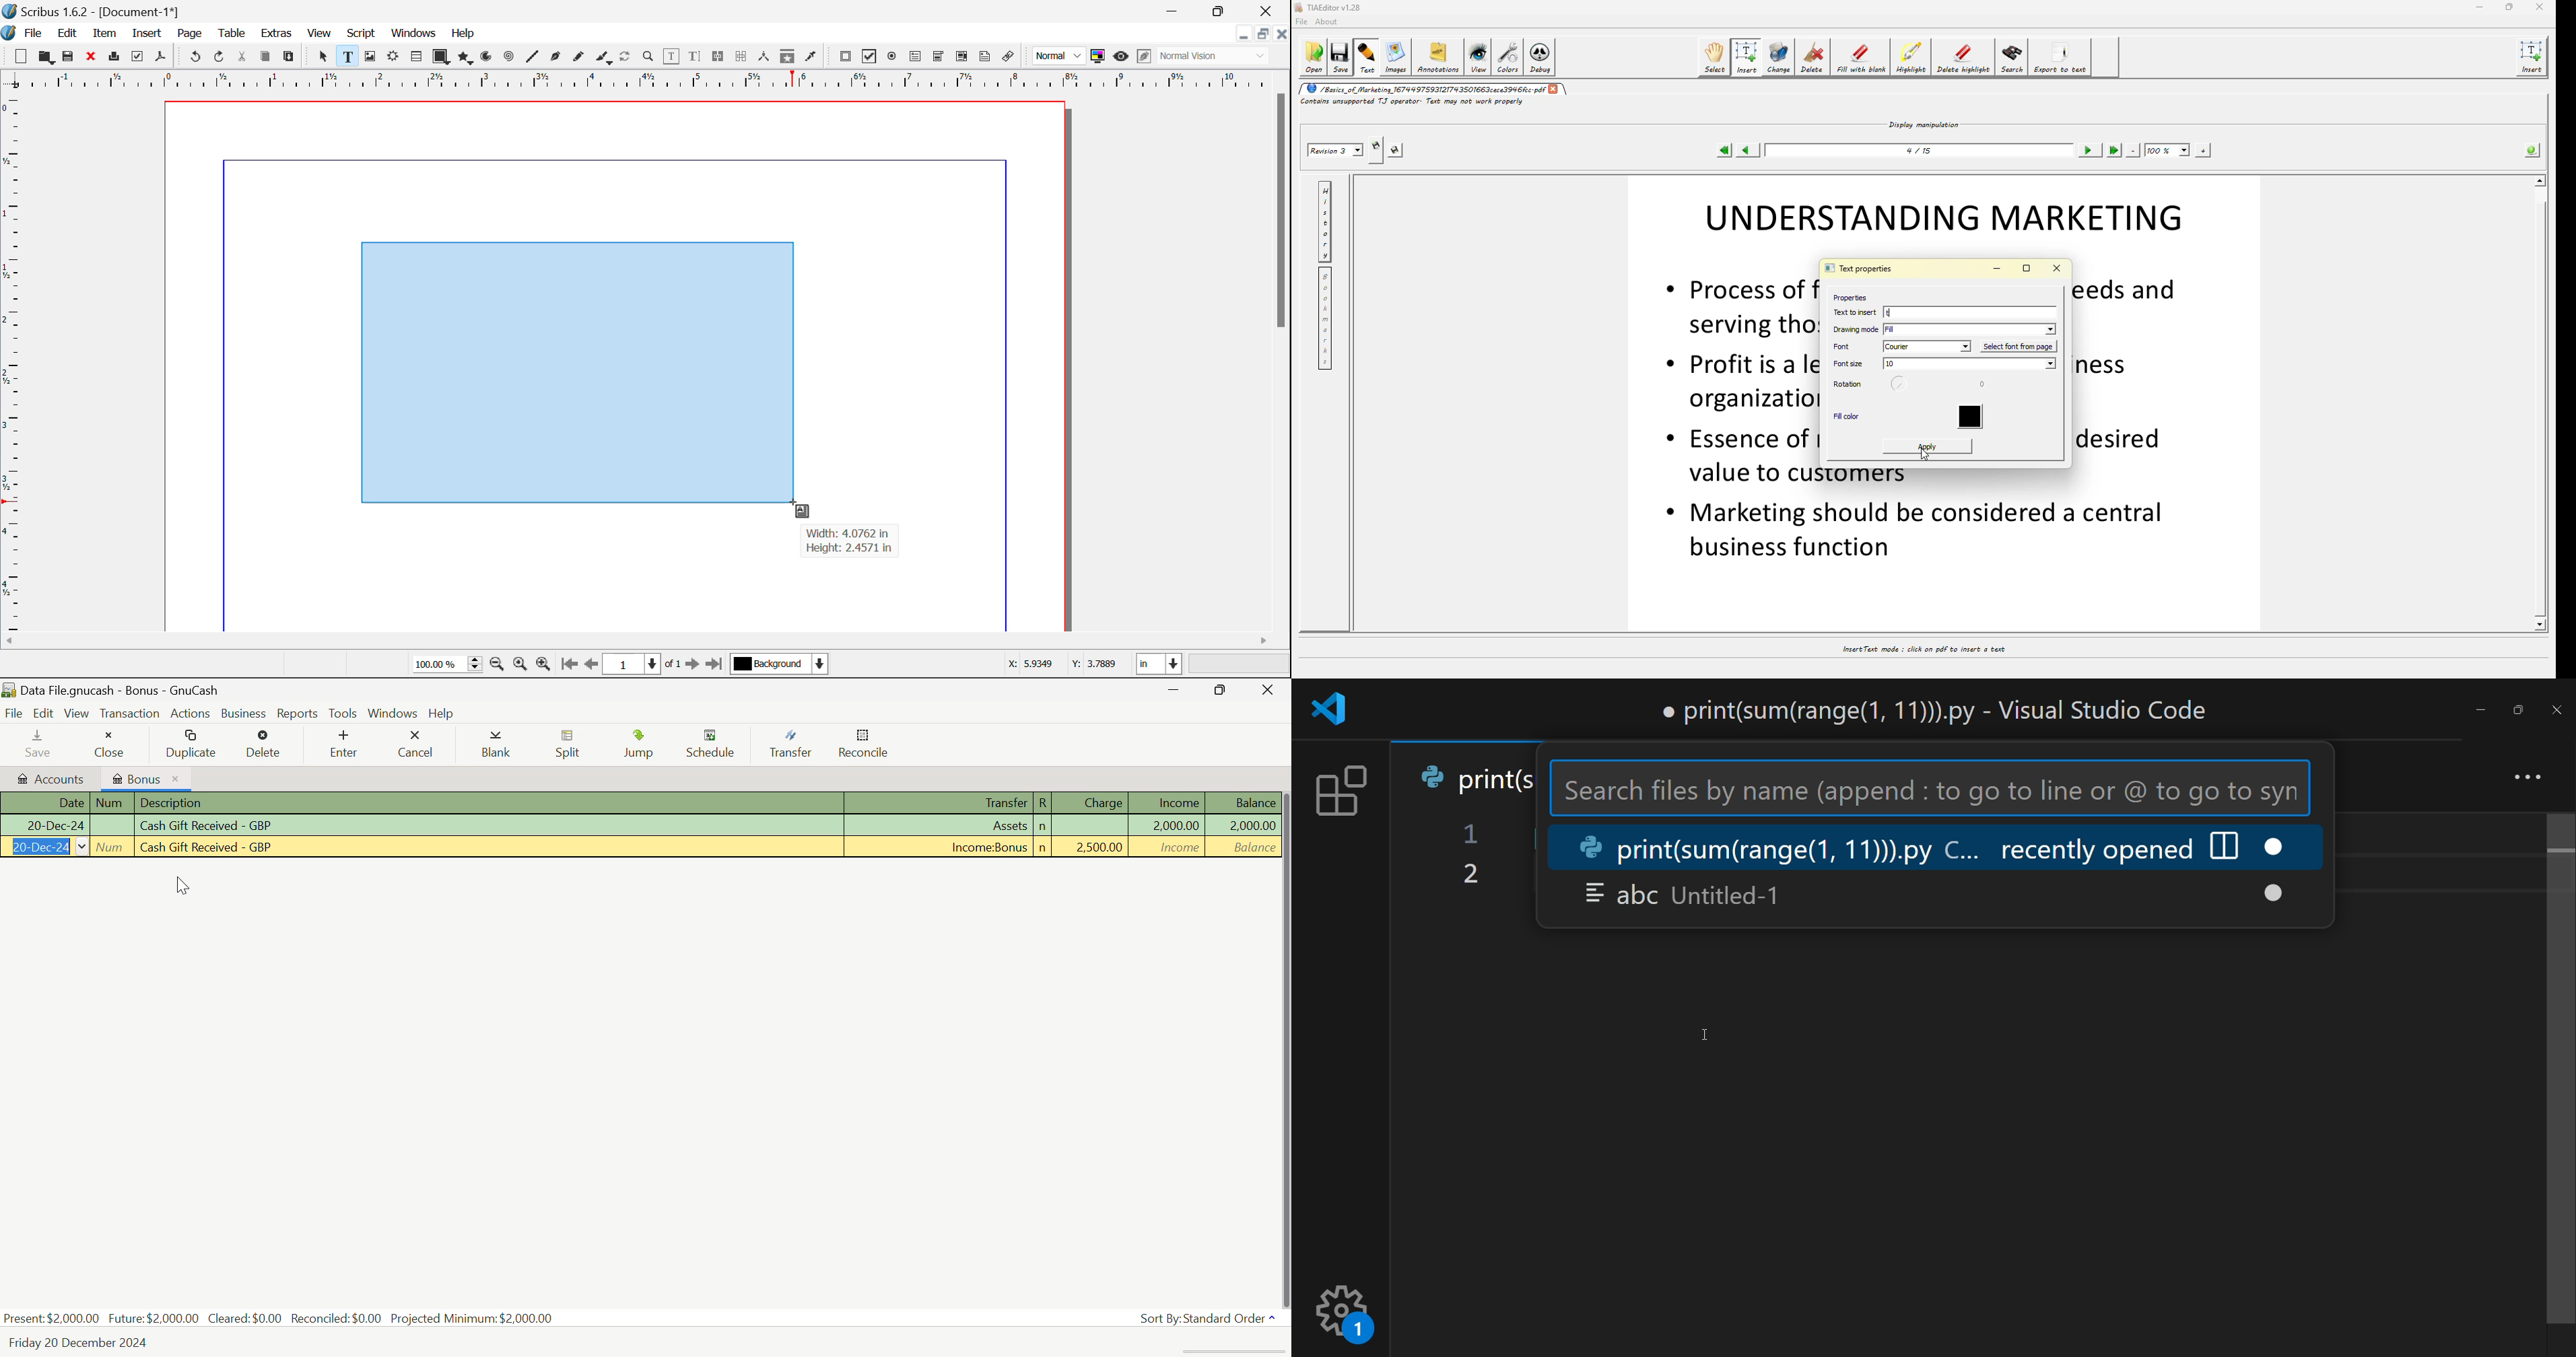  I want to click on Page 1 of 1, so click(644, 664).